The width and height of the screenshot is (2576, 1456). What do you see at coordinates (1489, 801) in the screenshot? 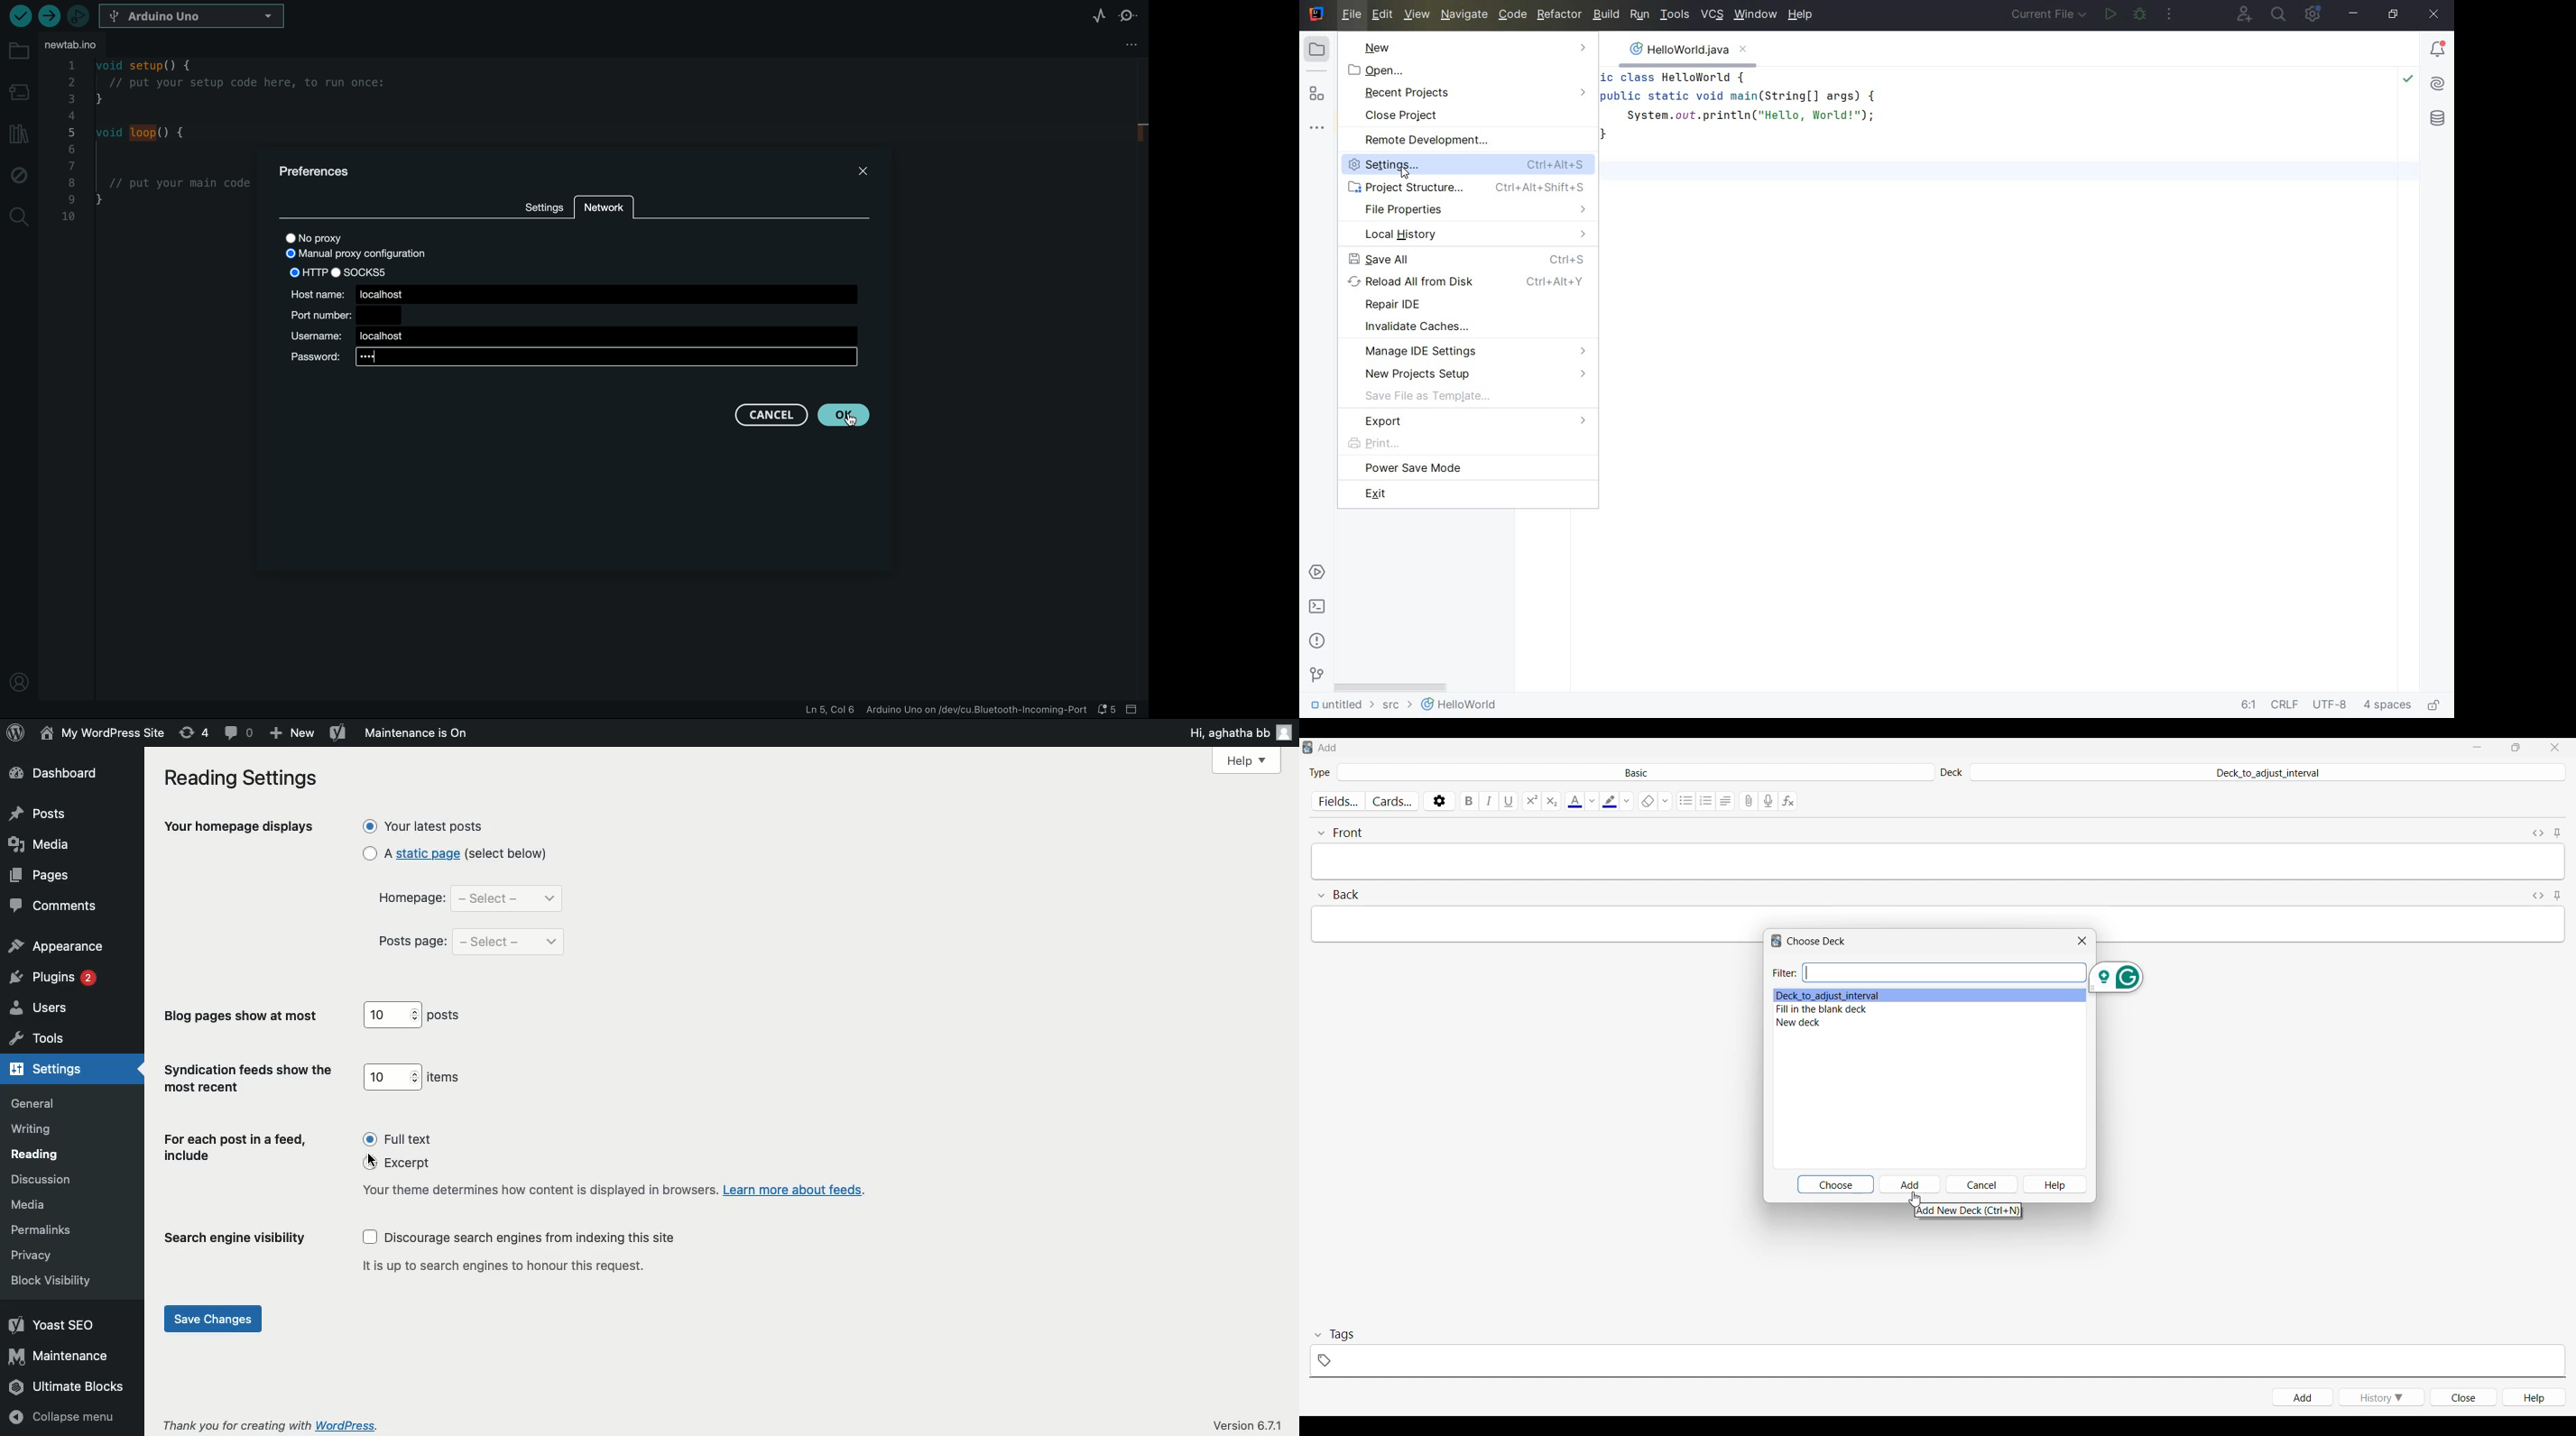
I see `Italics` at bounding box center [1489, 801].